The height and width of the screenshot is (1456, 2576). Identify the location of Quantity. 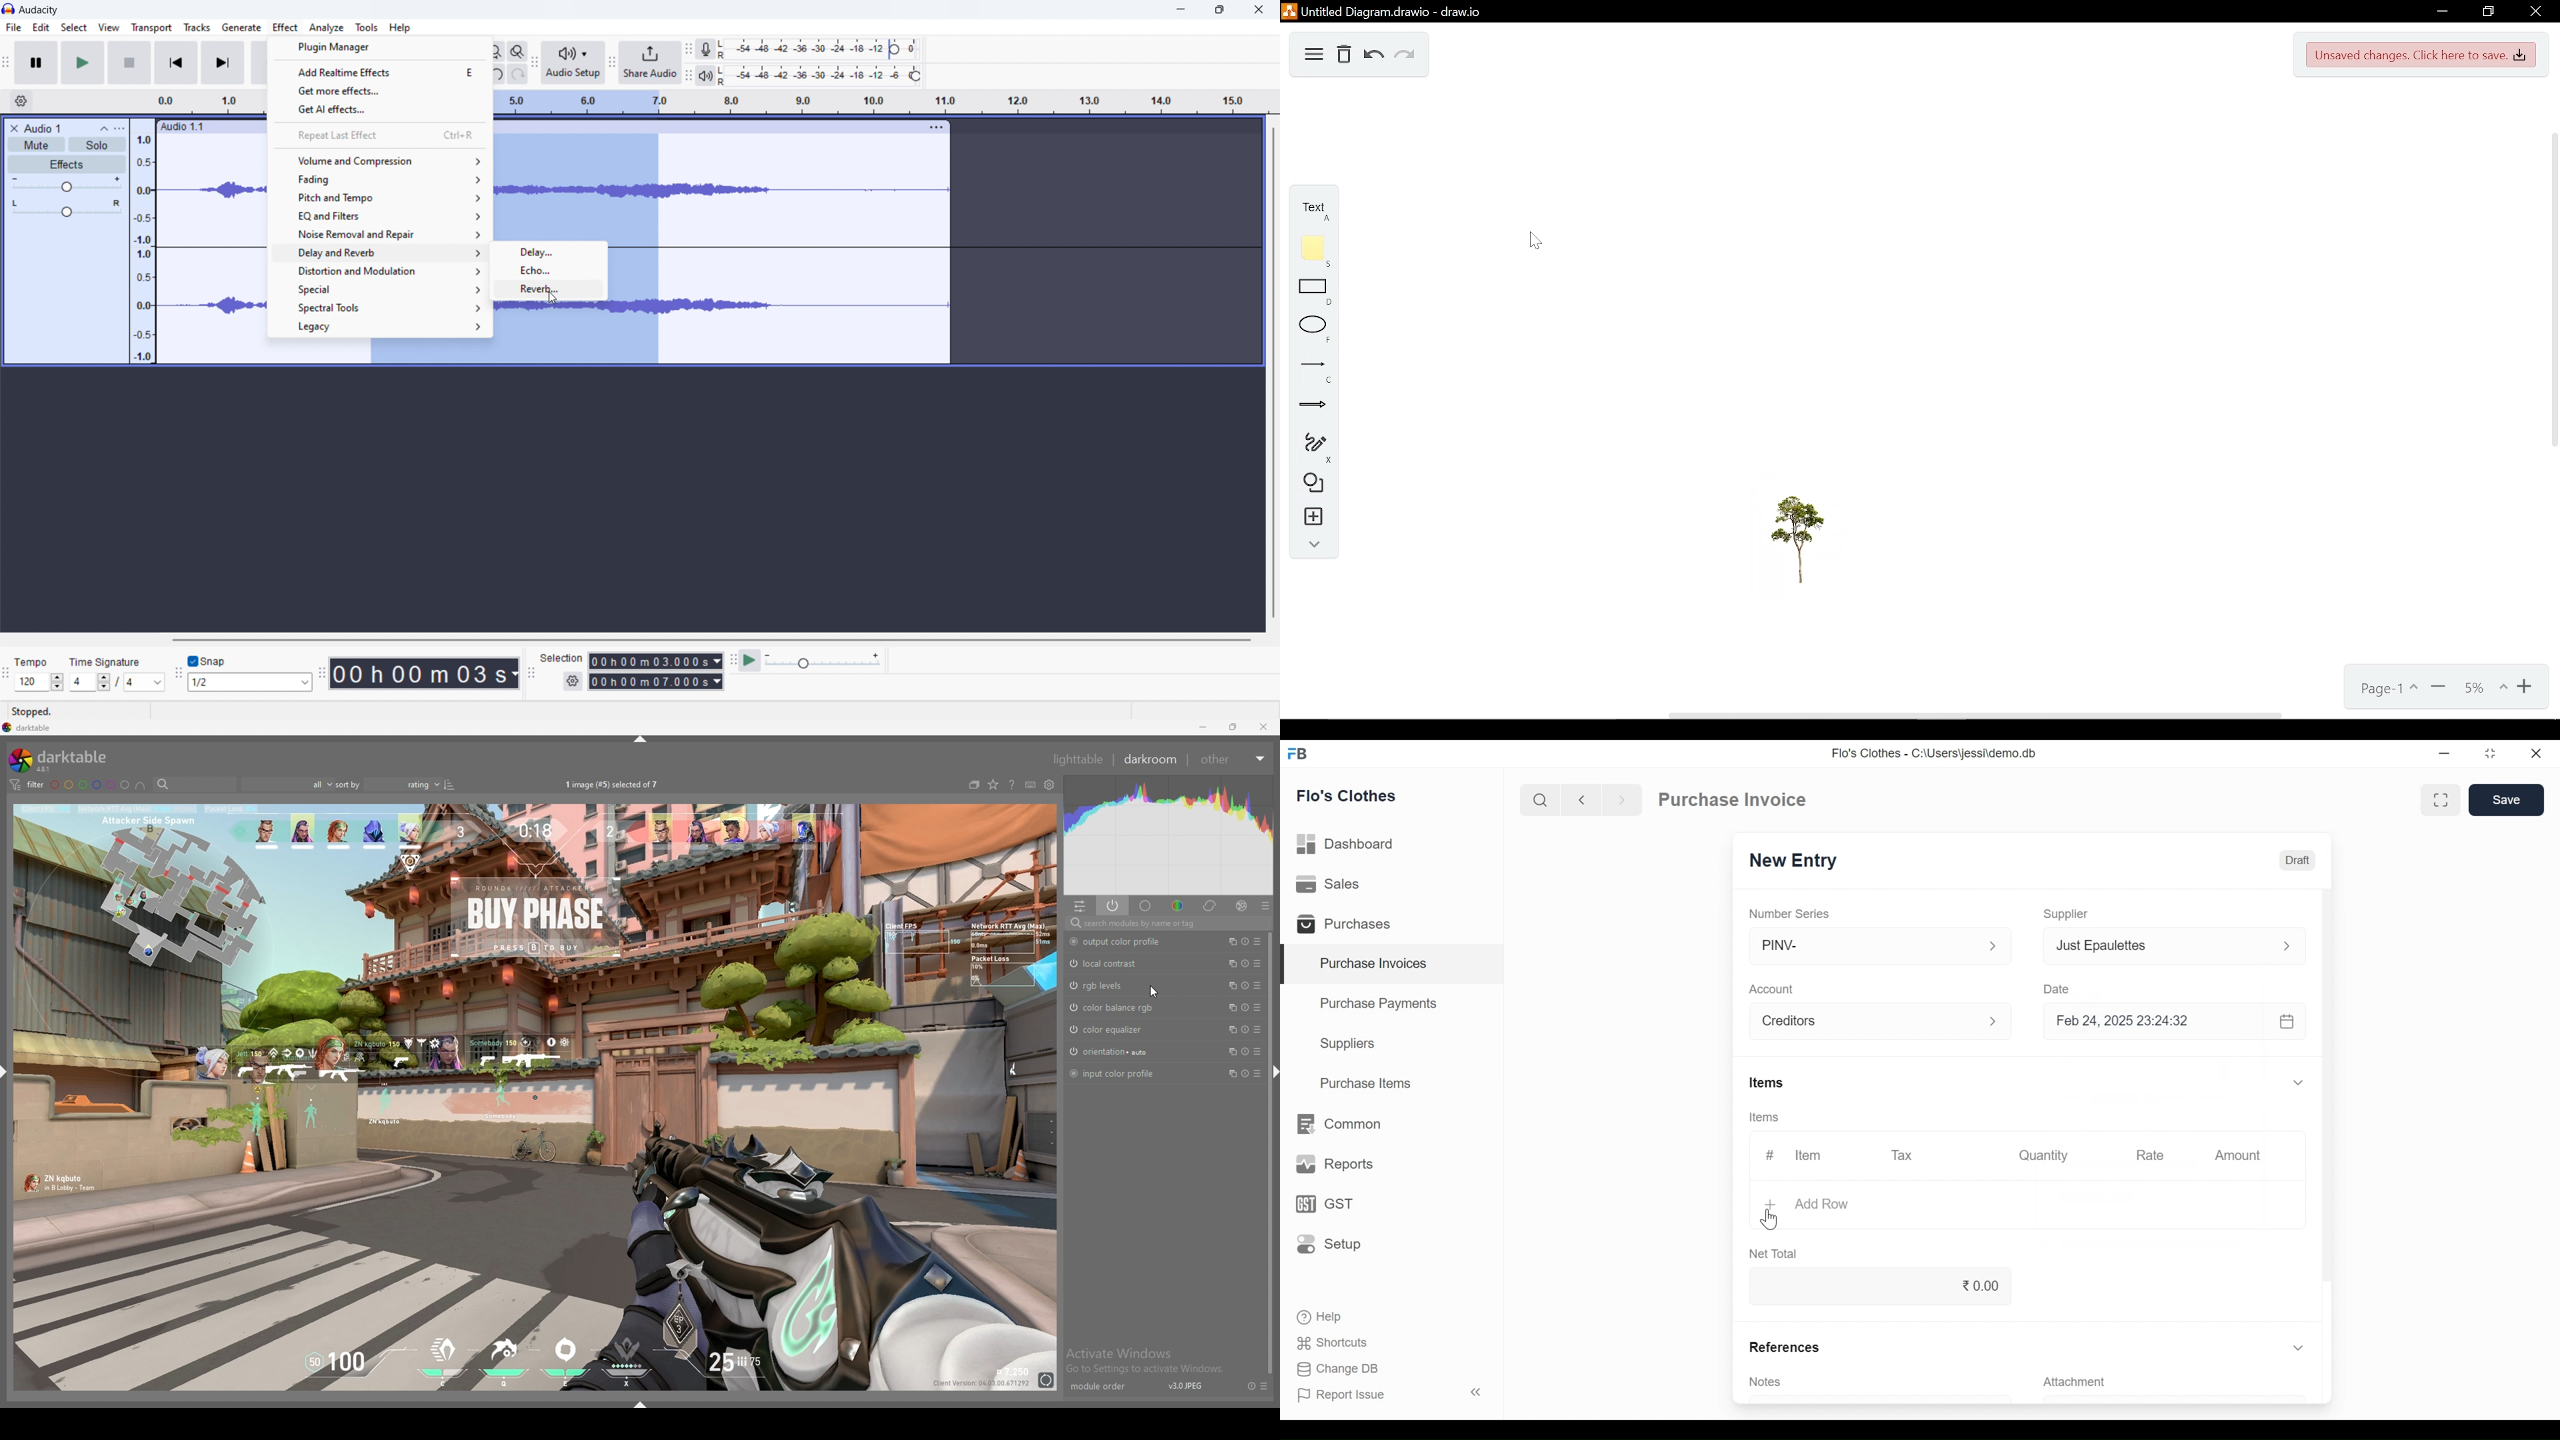
(2046, 1156).